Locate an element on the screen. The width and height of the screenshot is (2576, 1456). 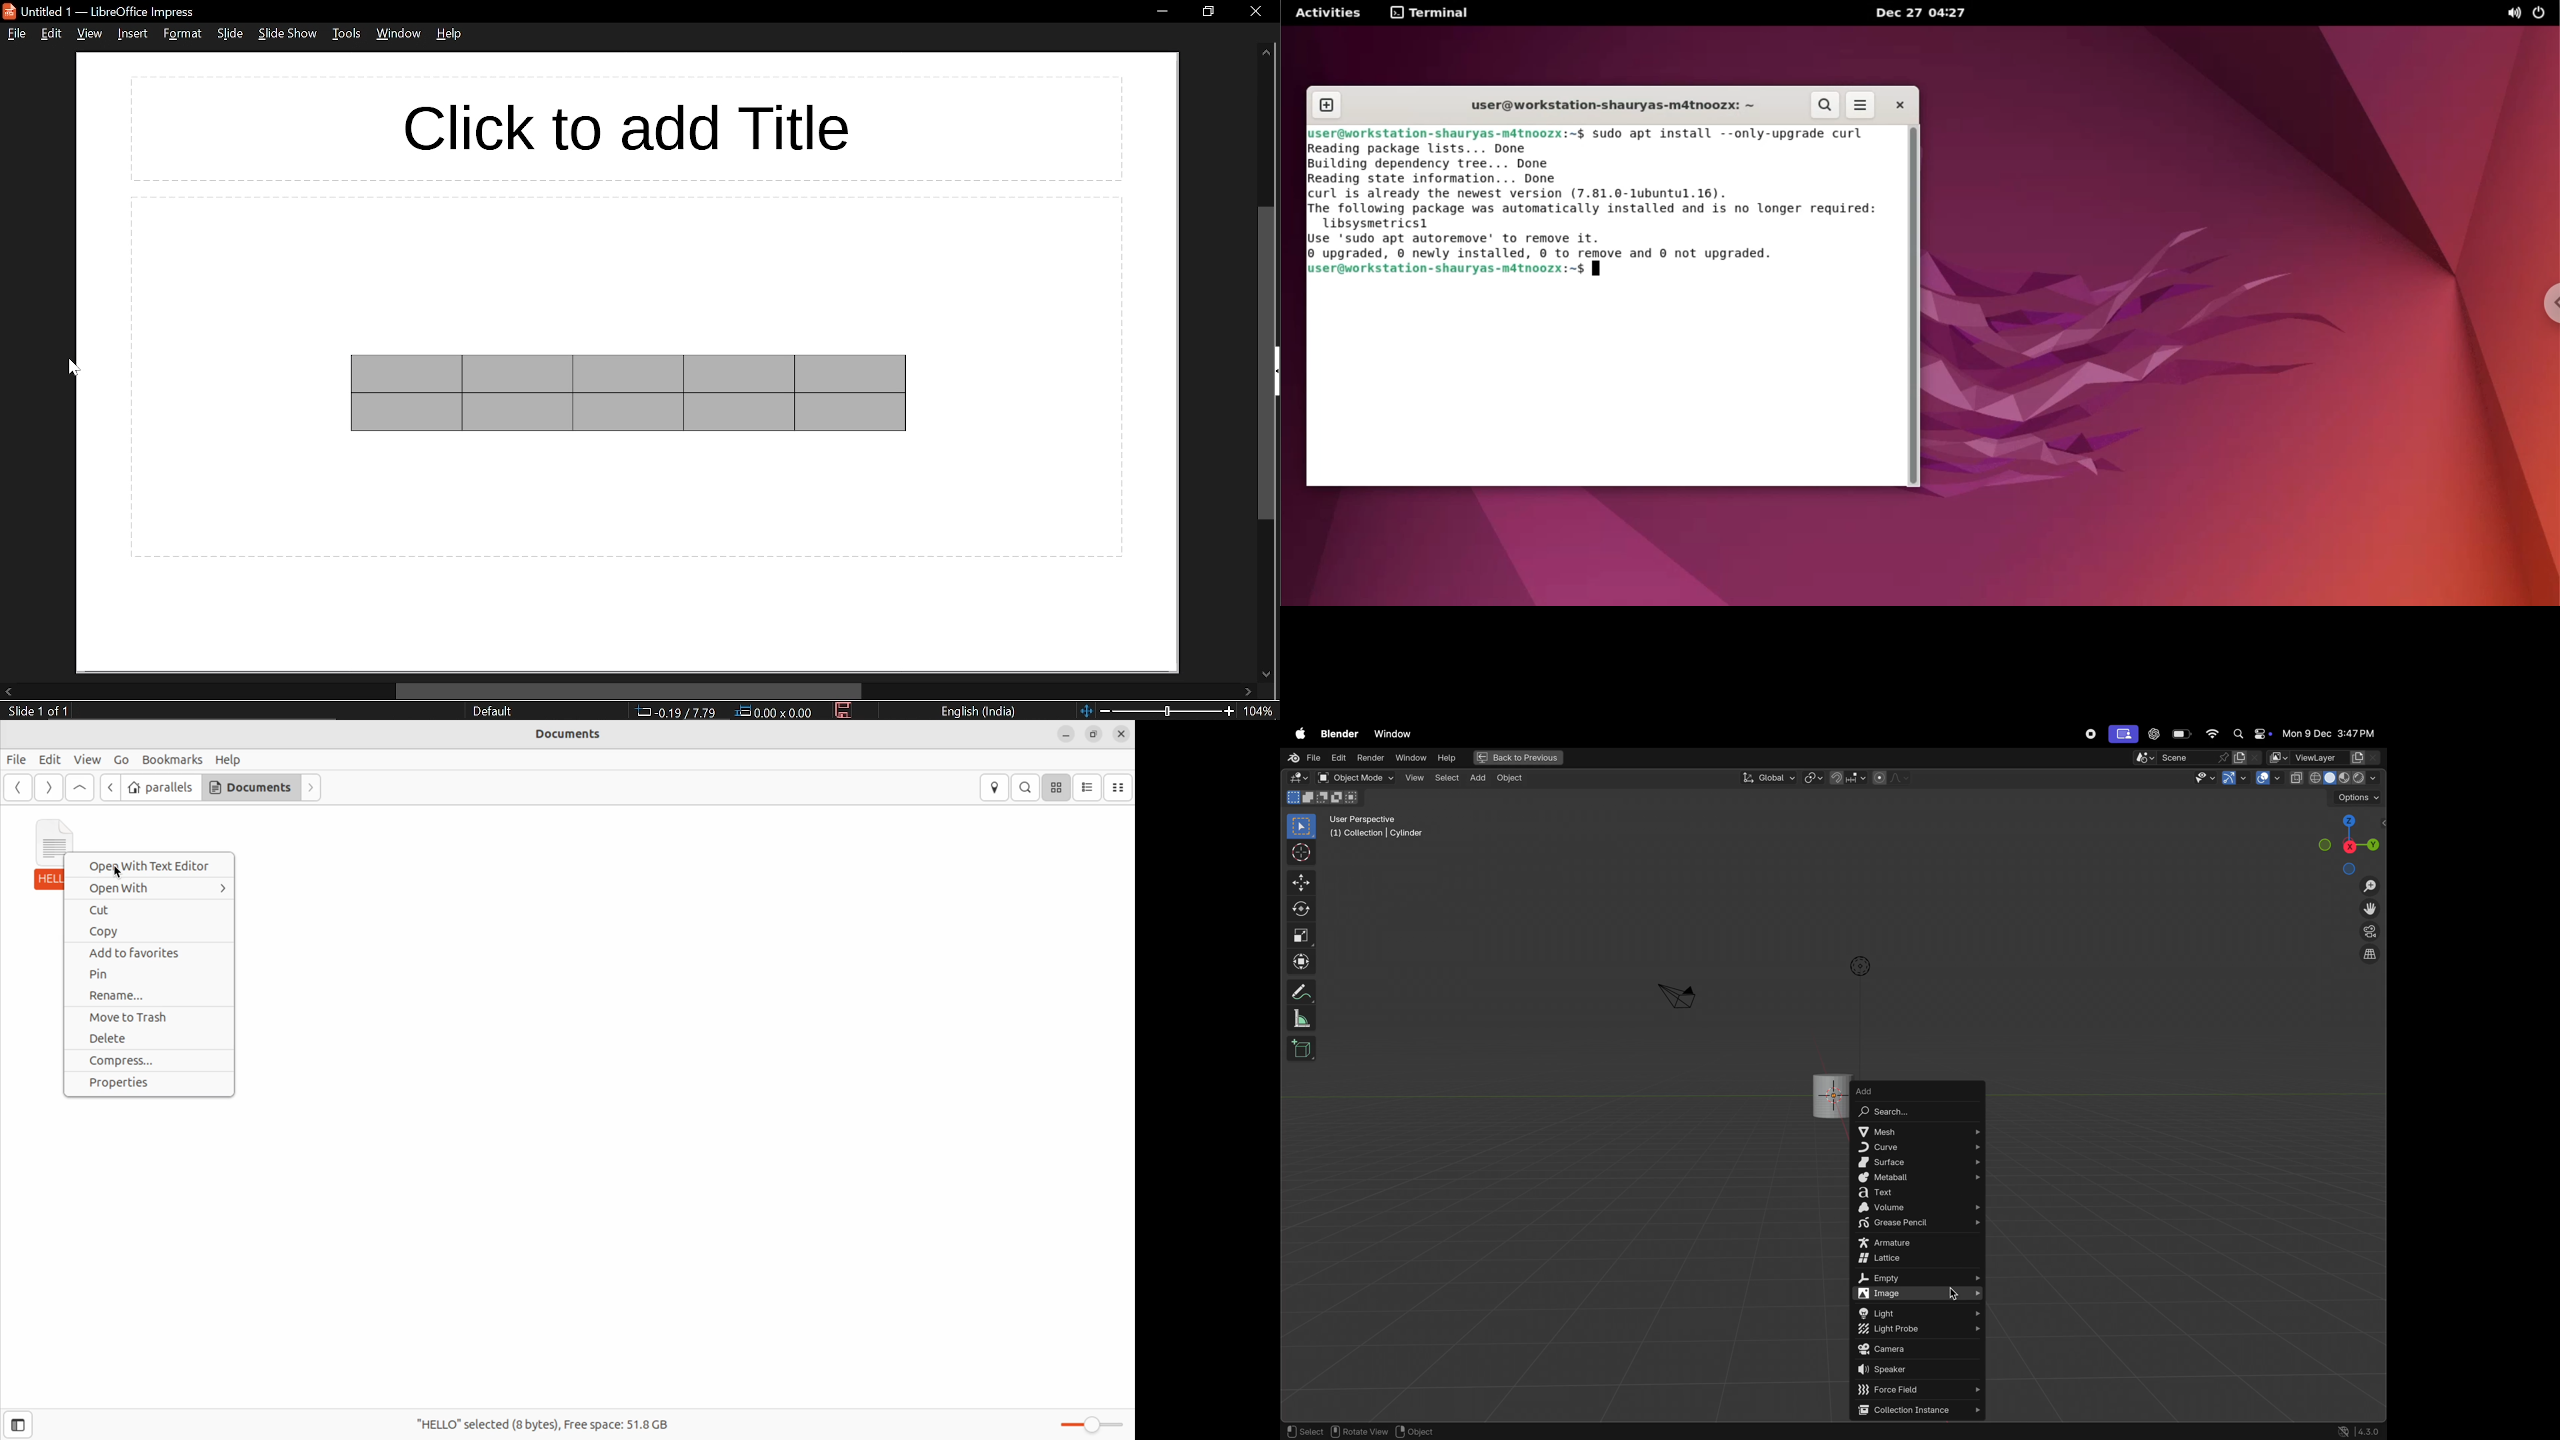
tools is located at coordinates (348, 34).